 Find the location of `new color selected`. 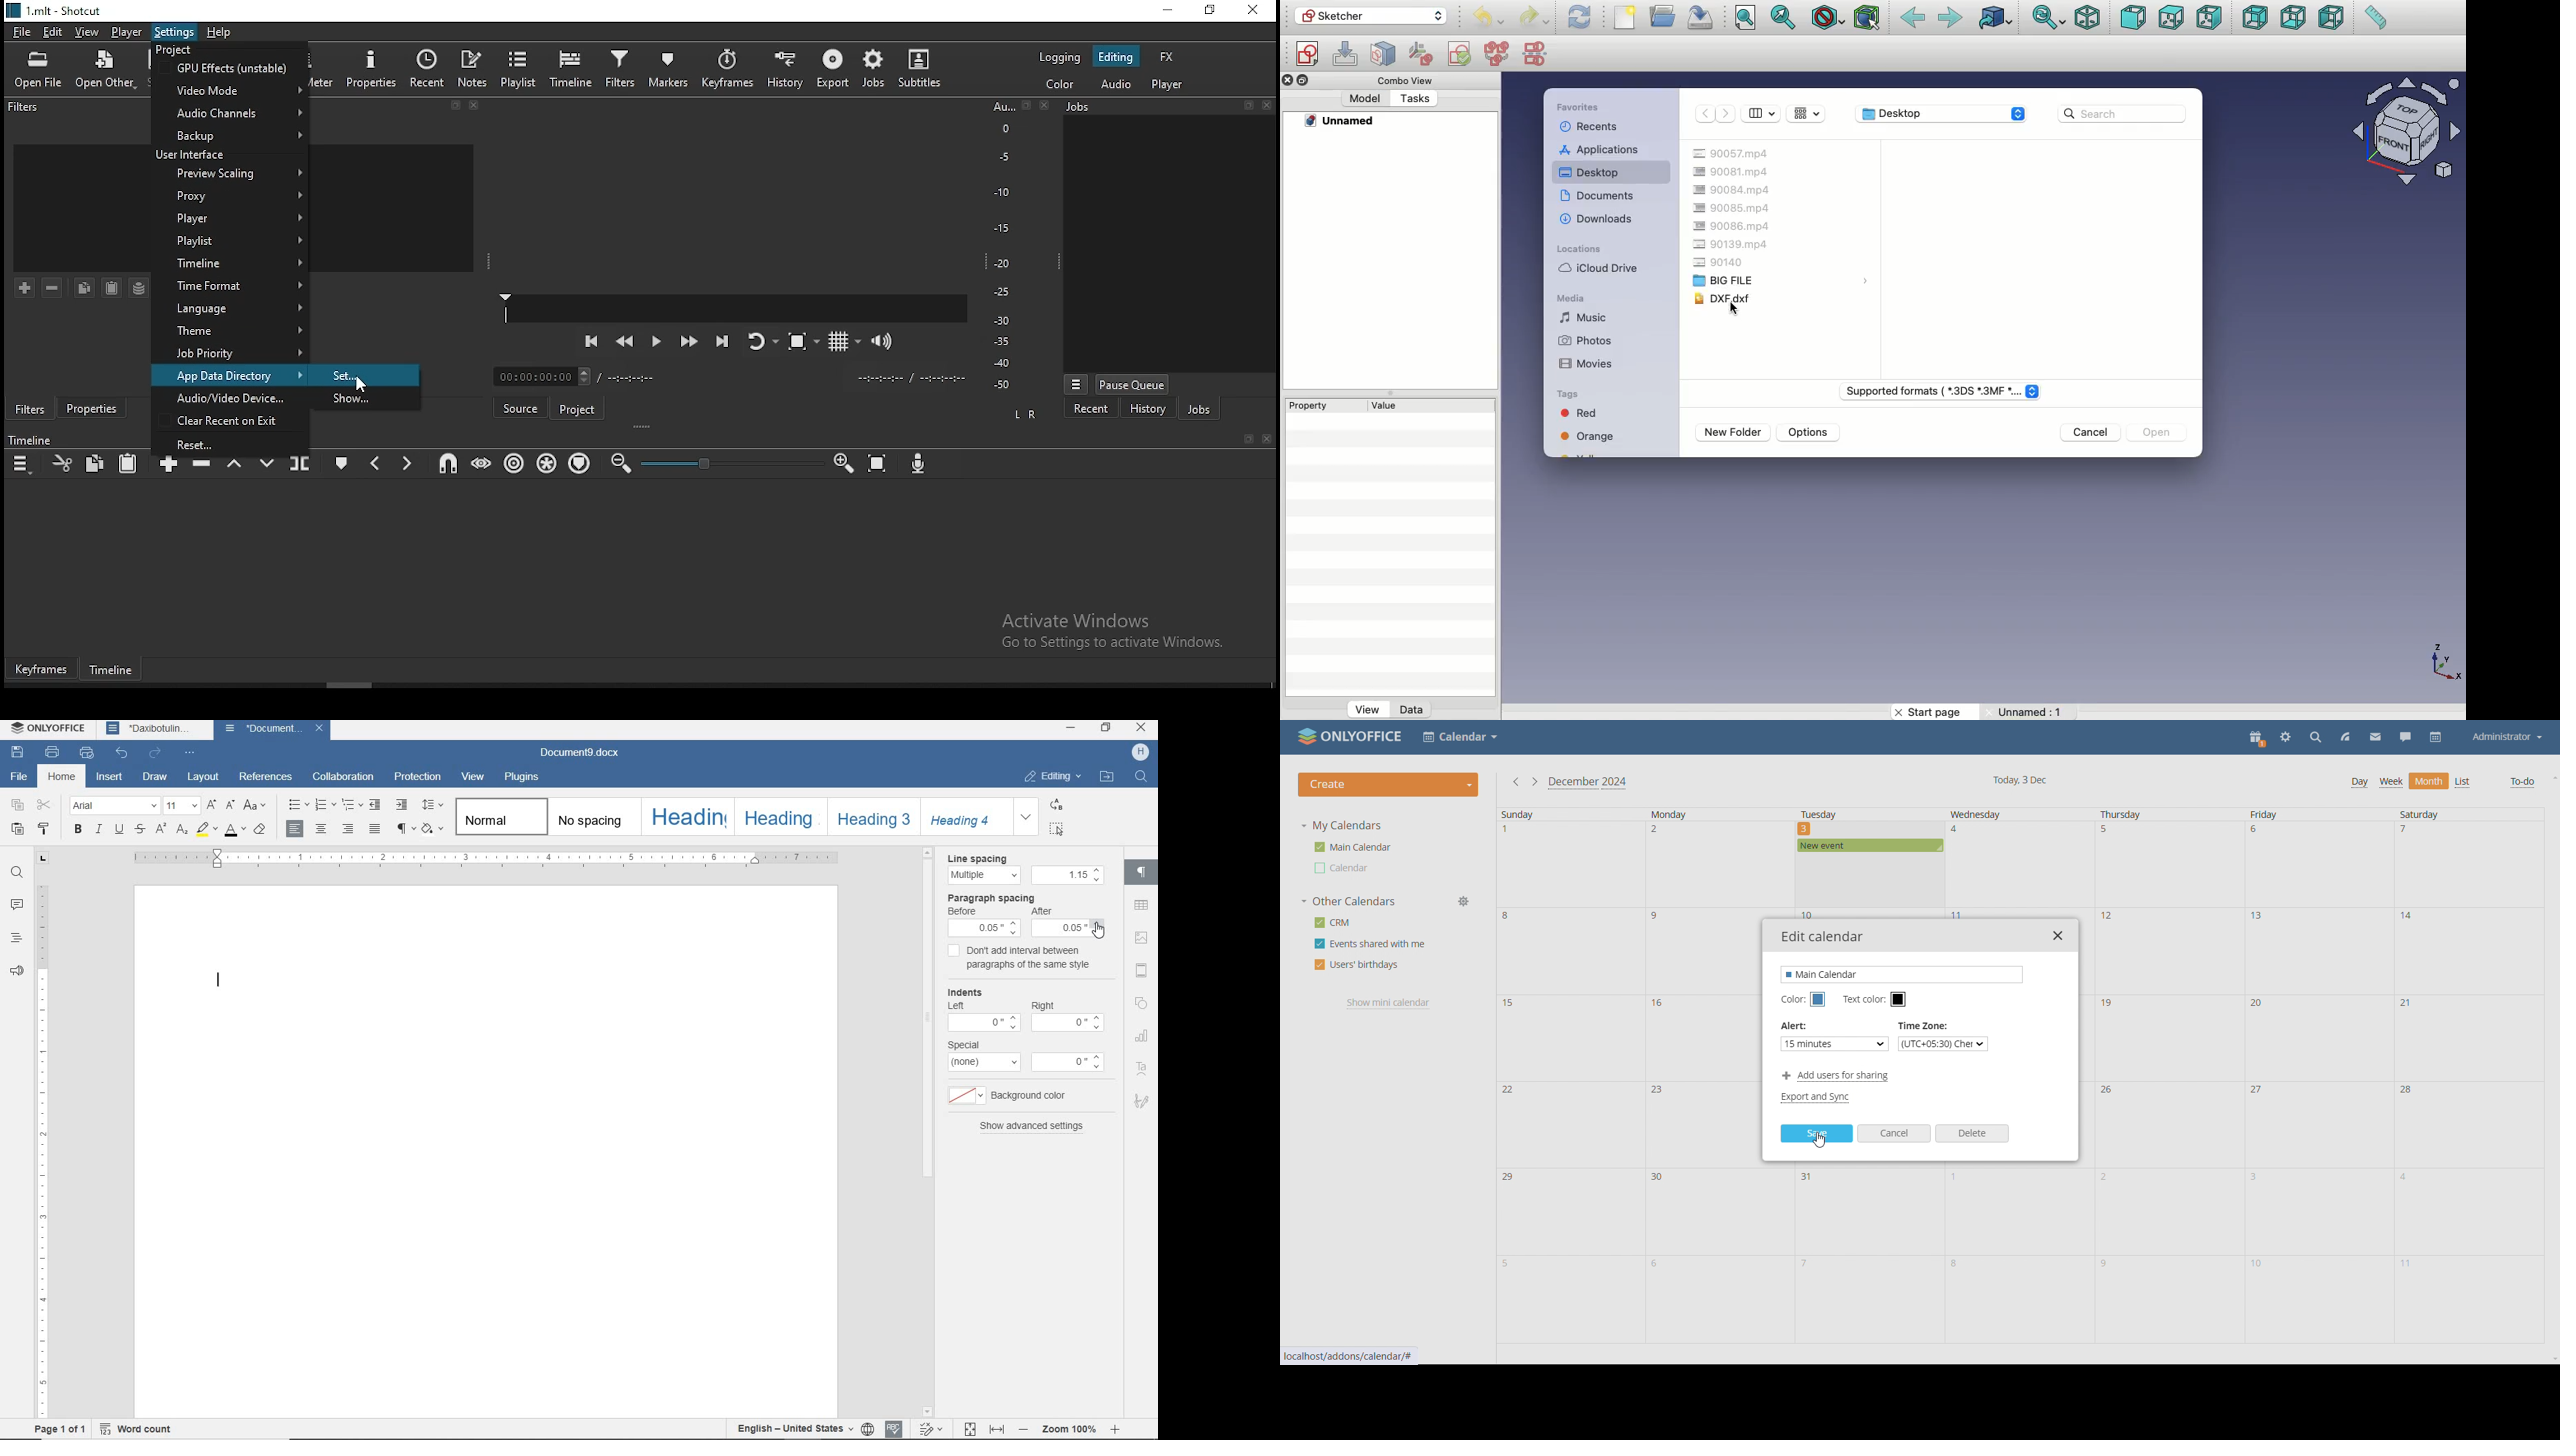

new color selected is located at coordinates (1817, 1000).